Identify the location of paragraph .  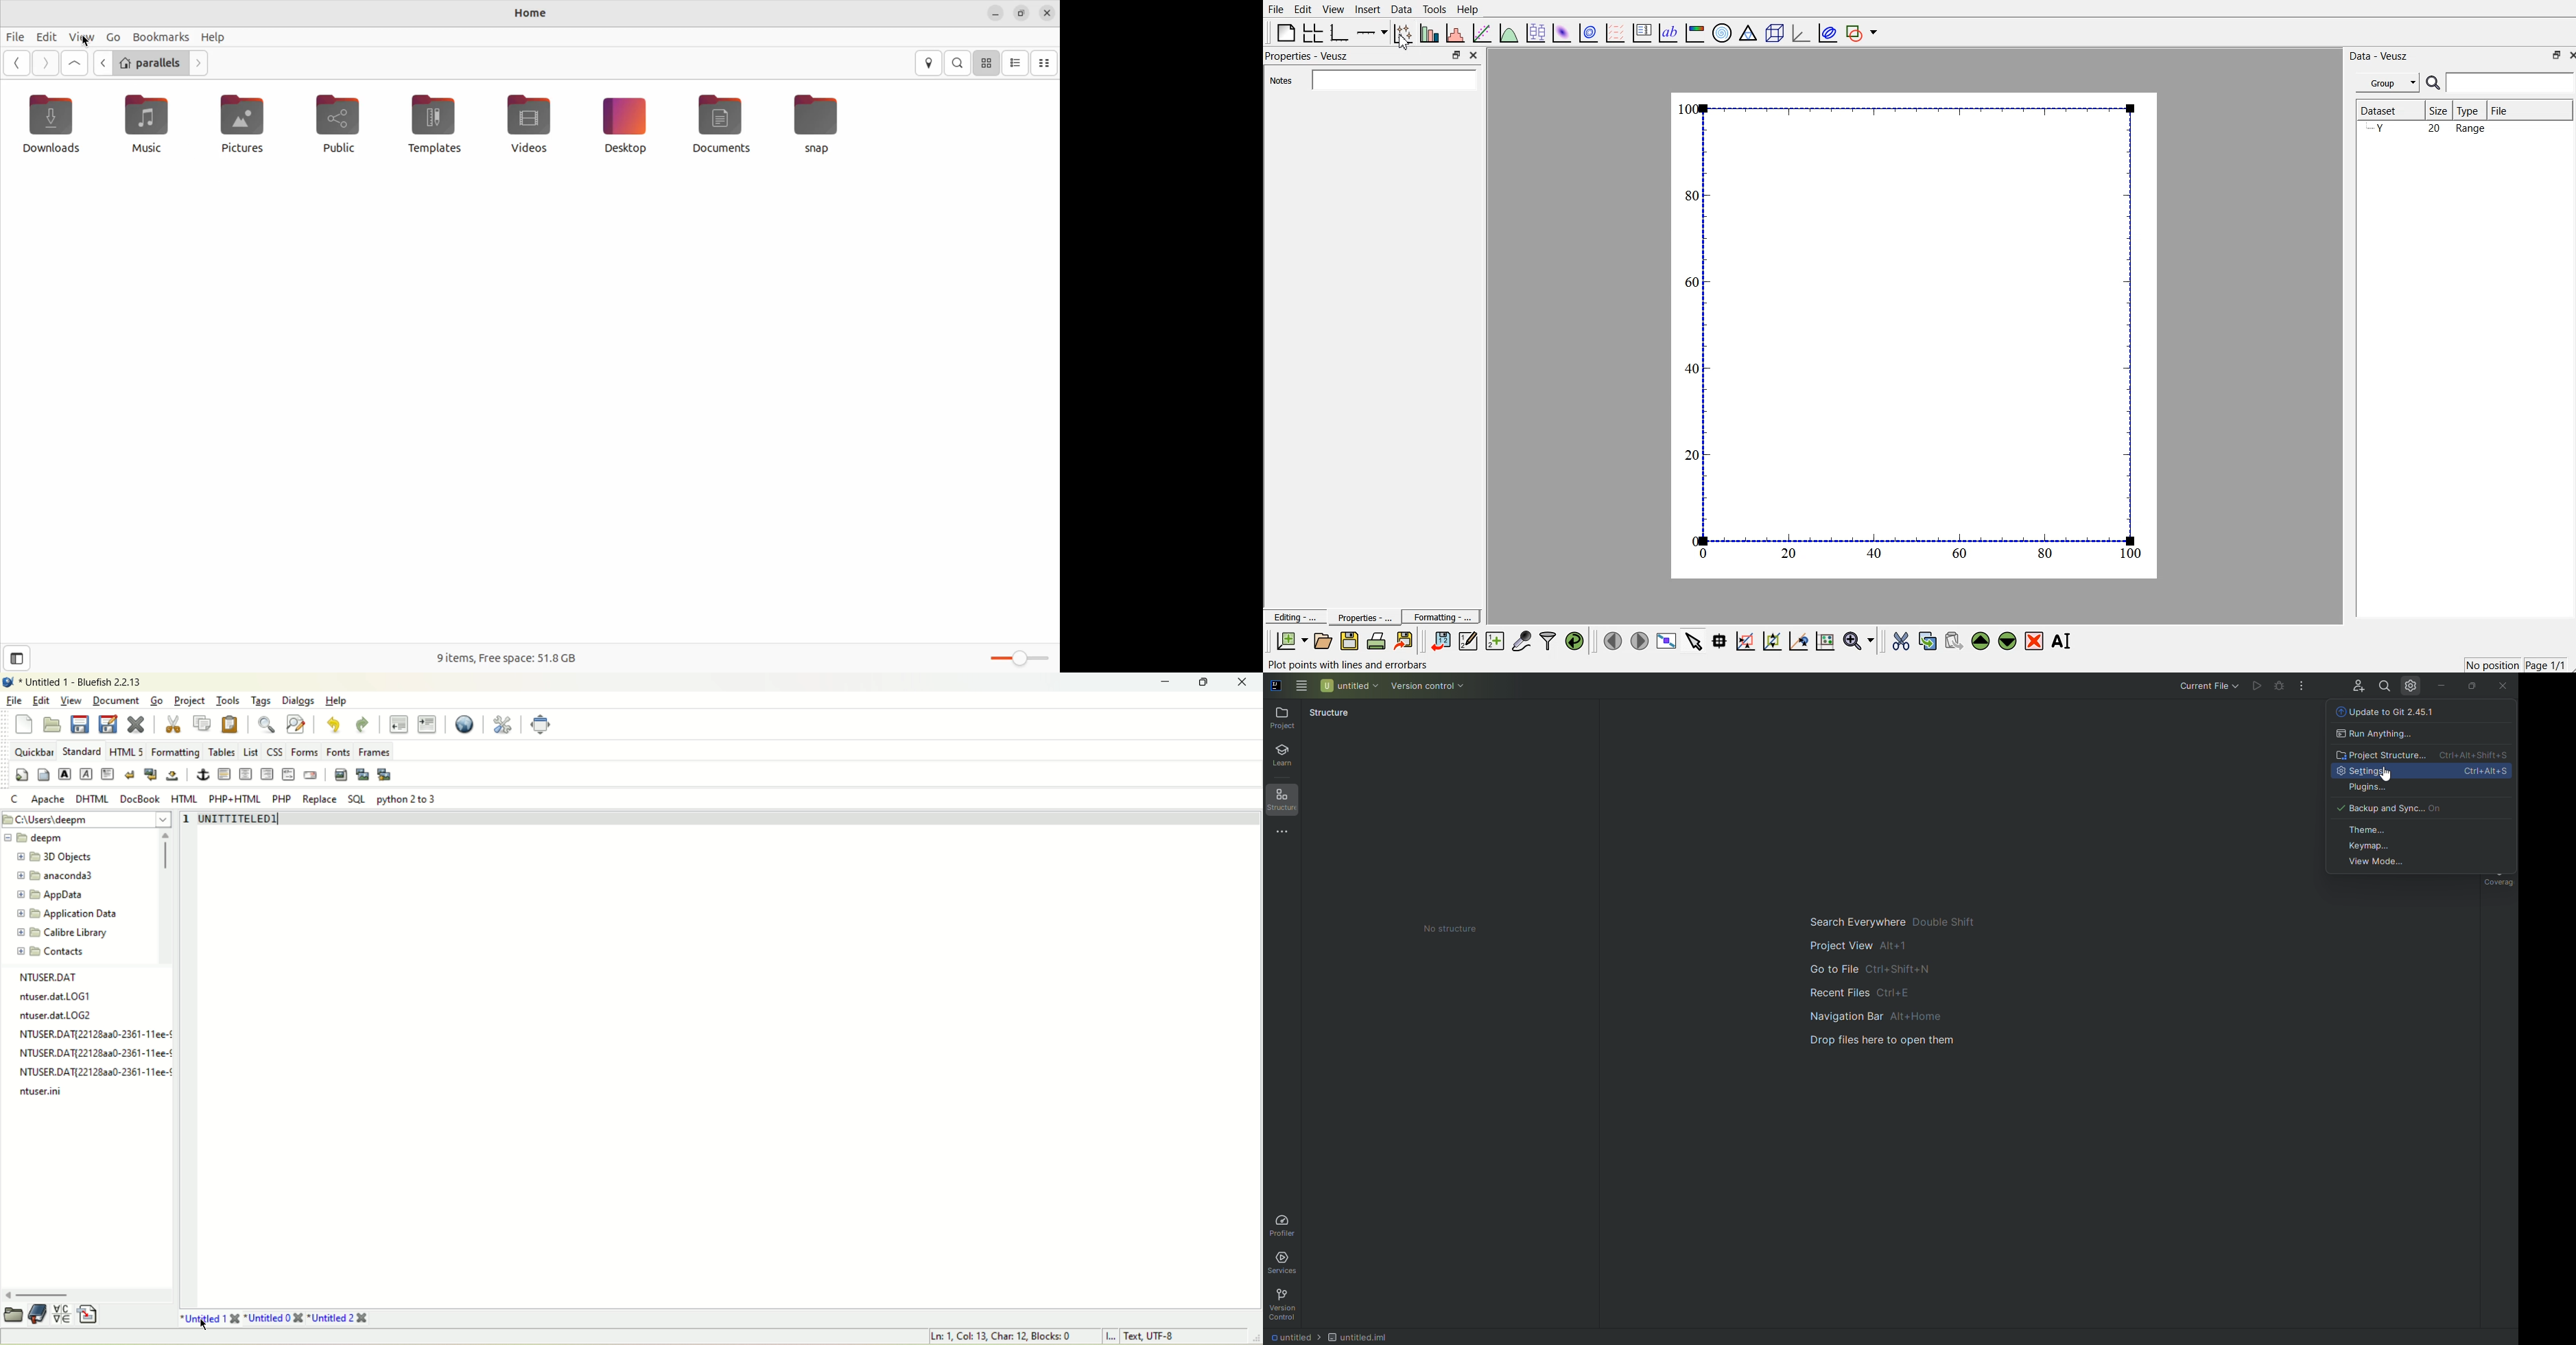
(105, 773).